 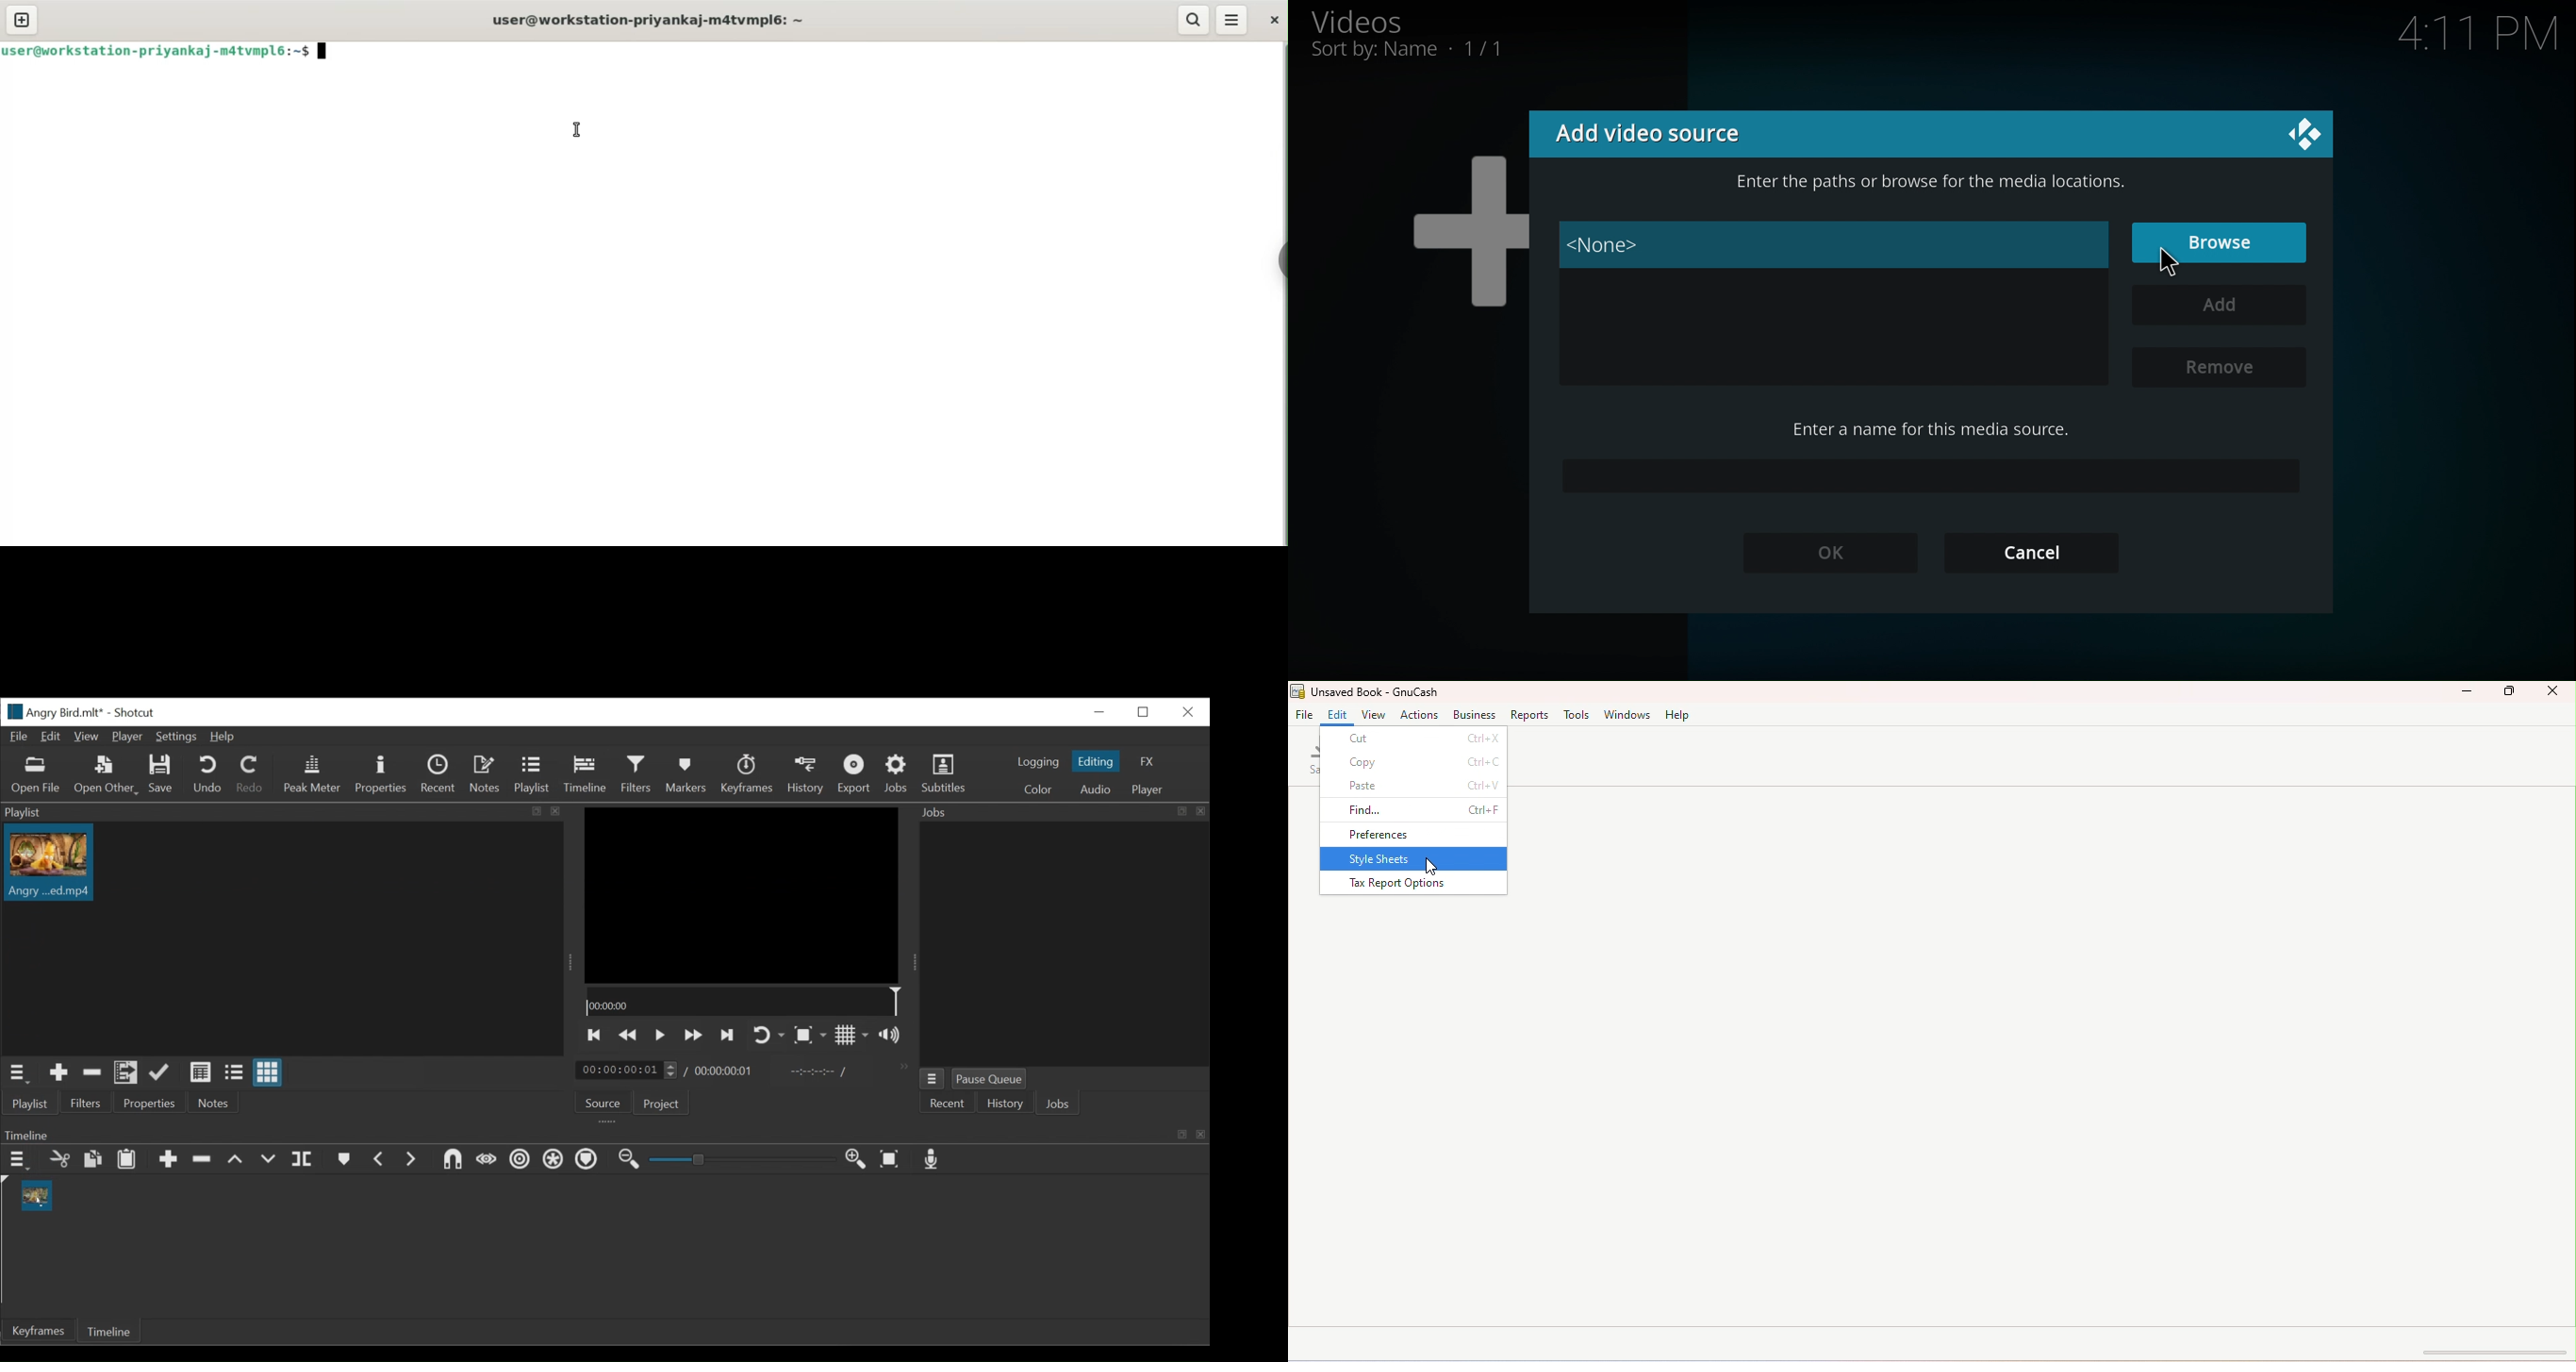 What do you see at coordinates (311, 774) in the screenshot?
I see `Peak Meter` at bounding box center [311, 774].